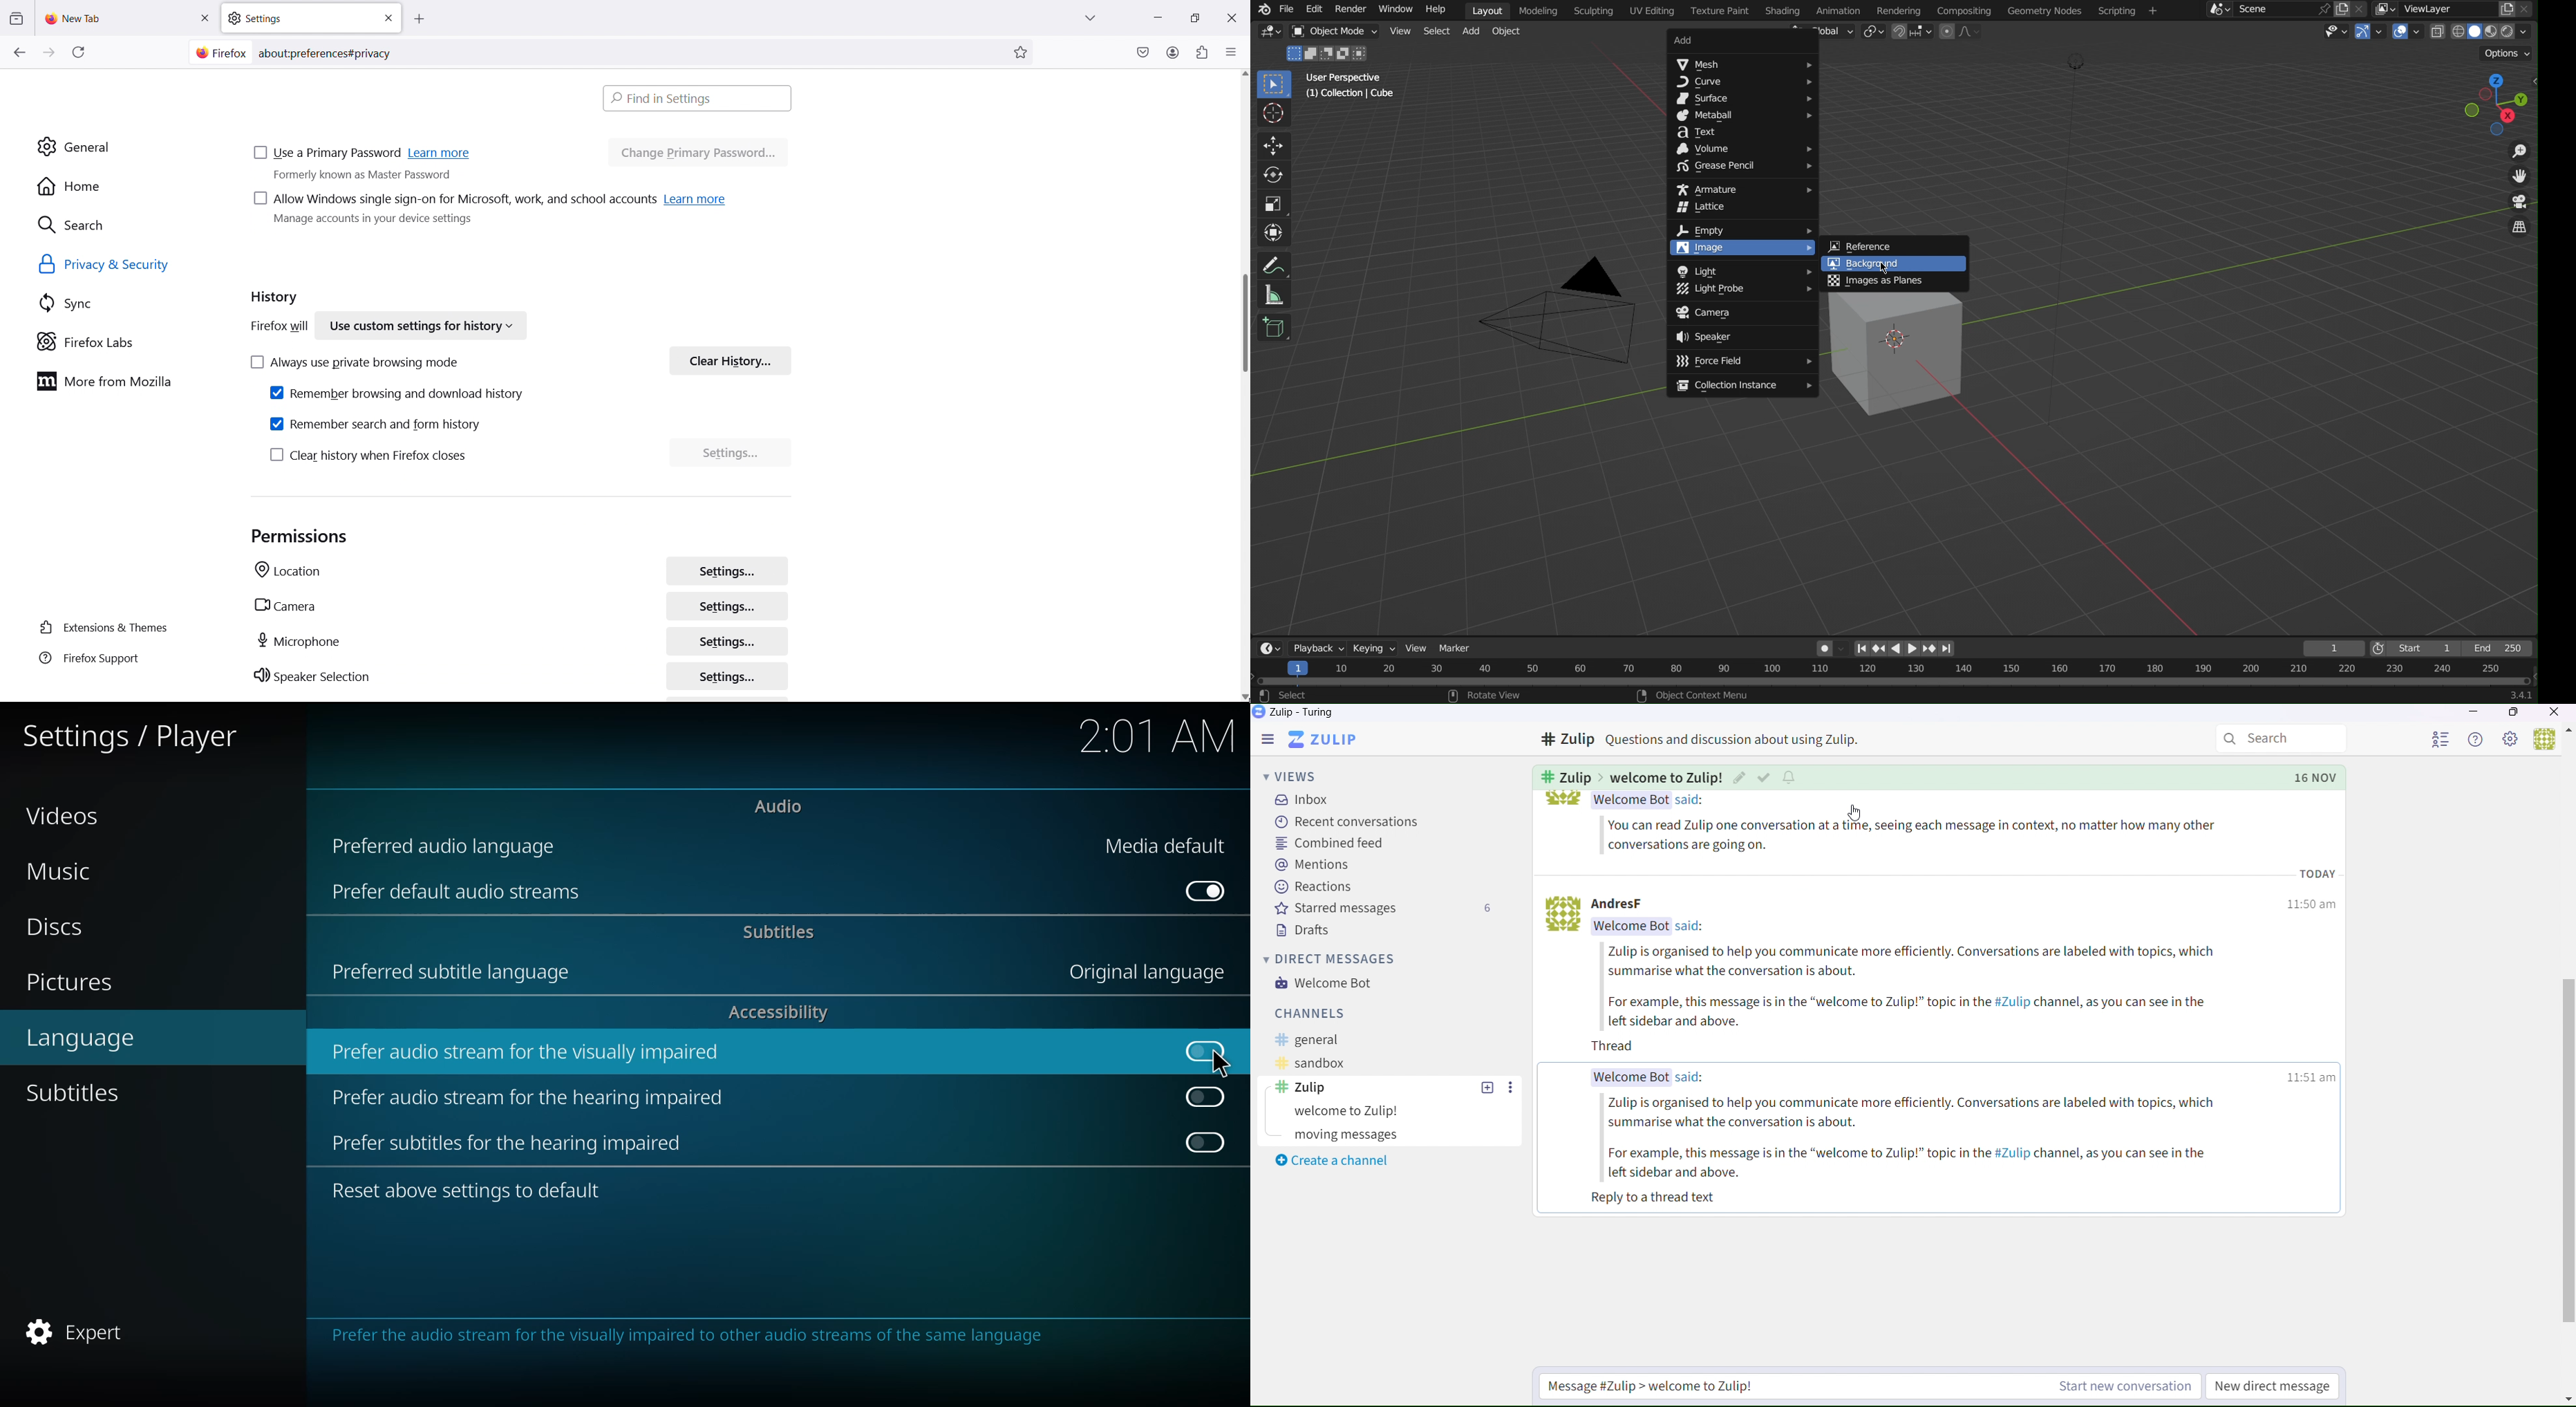 The height and width of the screenshot is (1428, 2576). What do you see at coordinates (1744, 117) in the screenshot?
I see `Metaball` at bounding box center [1744, 117].